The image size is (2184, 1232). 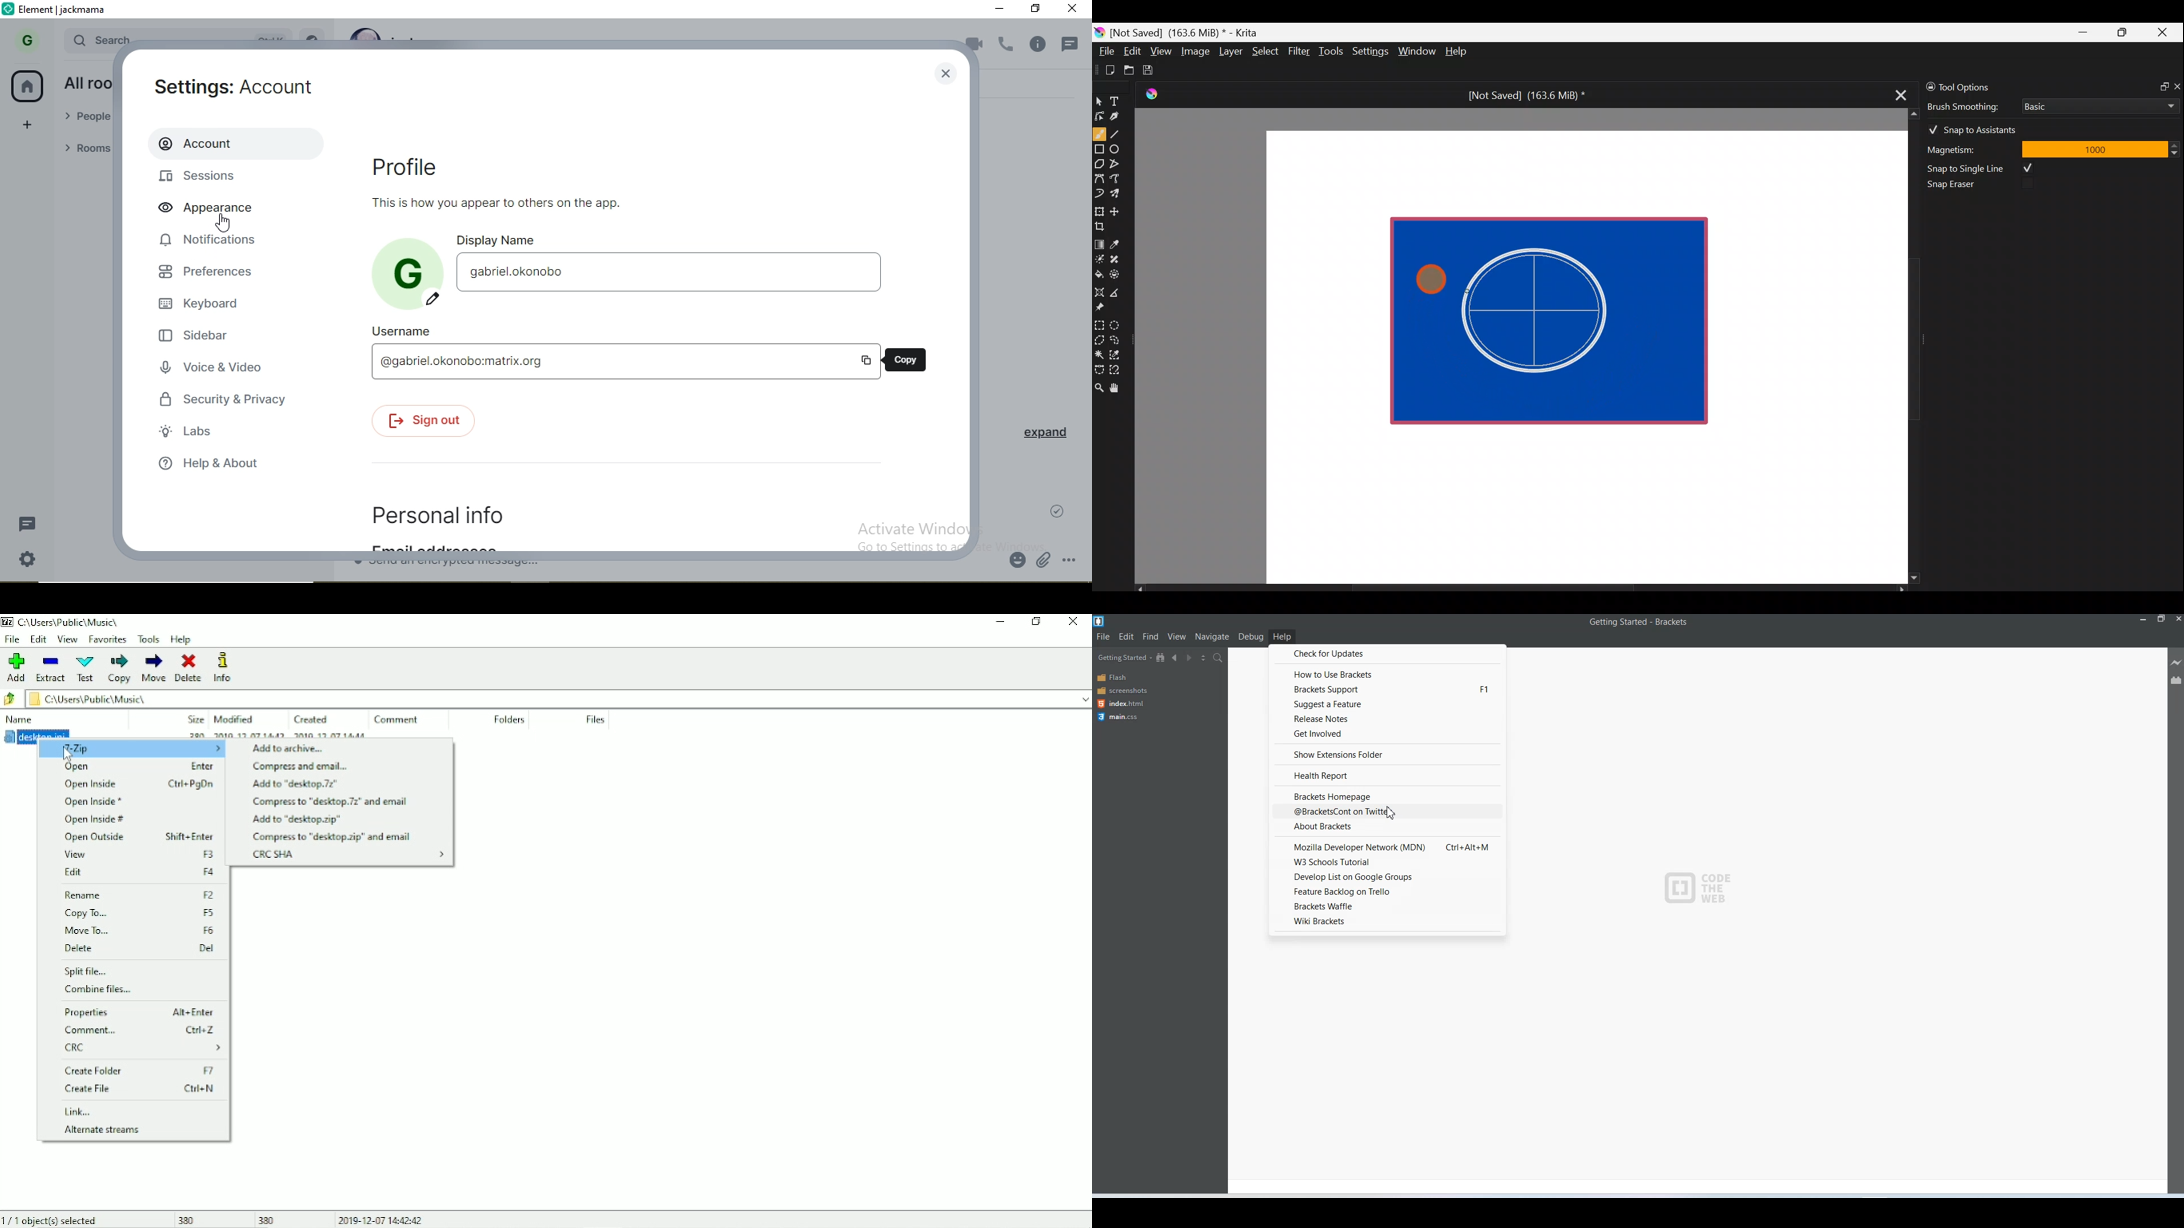 I want to click on Comment, so click(x=140, y=1030).